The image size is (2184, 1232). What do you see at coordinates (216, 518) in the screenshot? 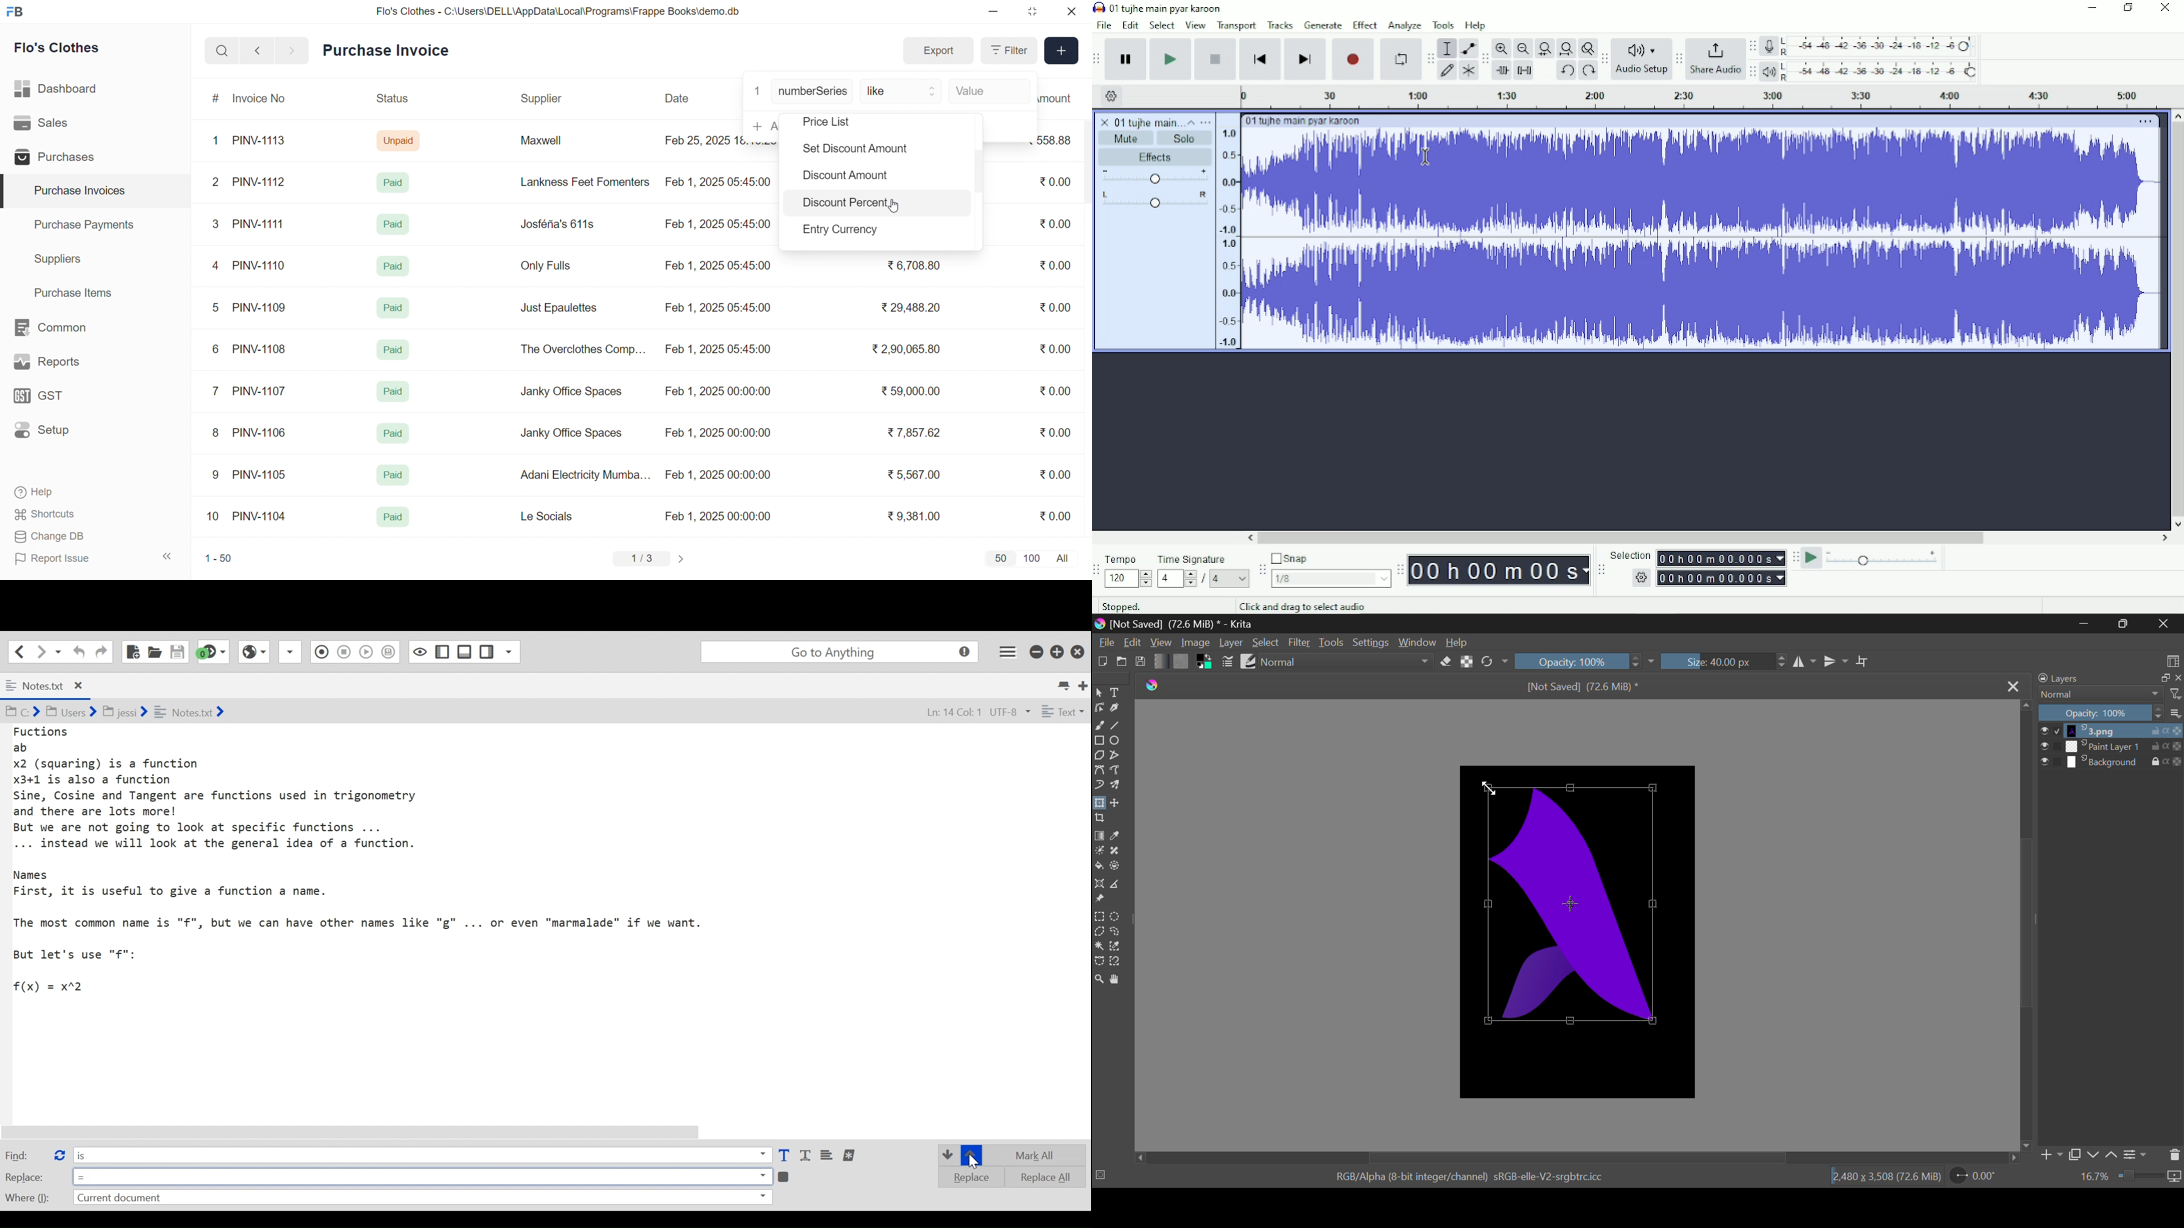
I see `10` at bounding box center [216, 518].